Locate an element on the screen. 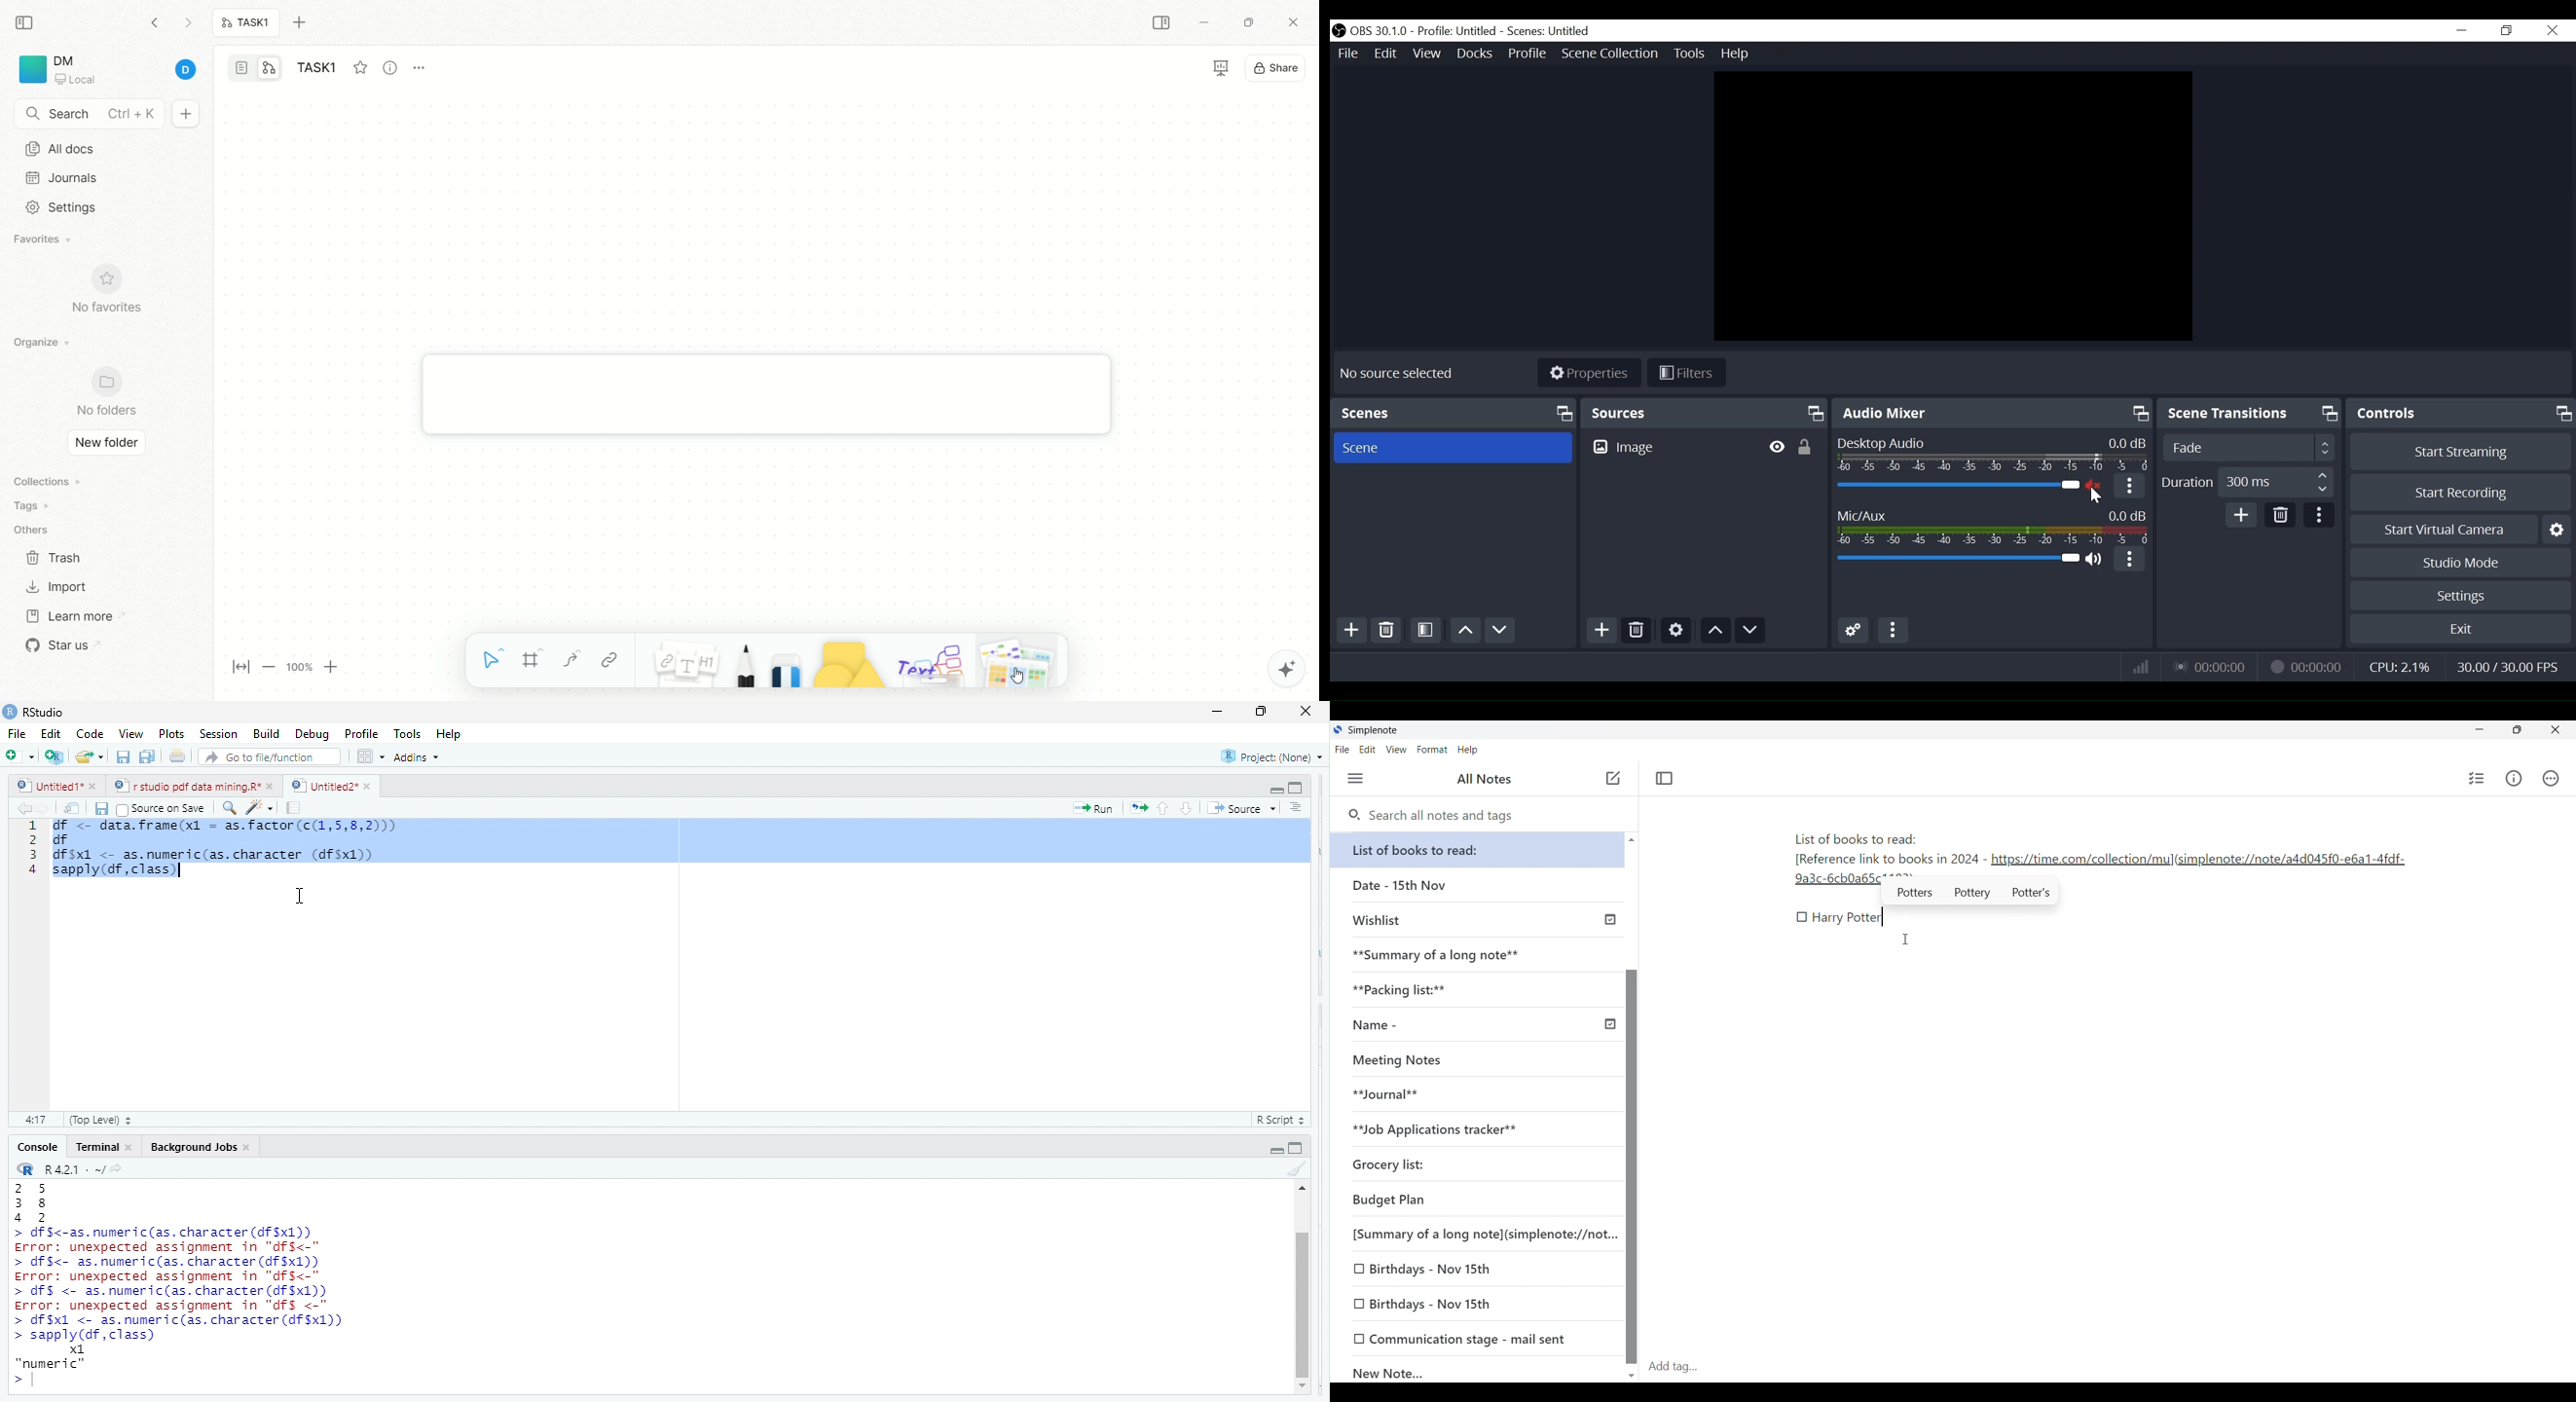  [Summary of a long note](simplenote://not... is located at coordinates (1481, 1234).